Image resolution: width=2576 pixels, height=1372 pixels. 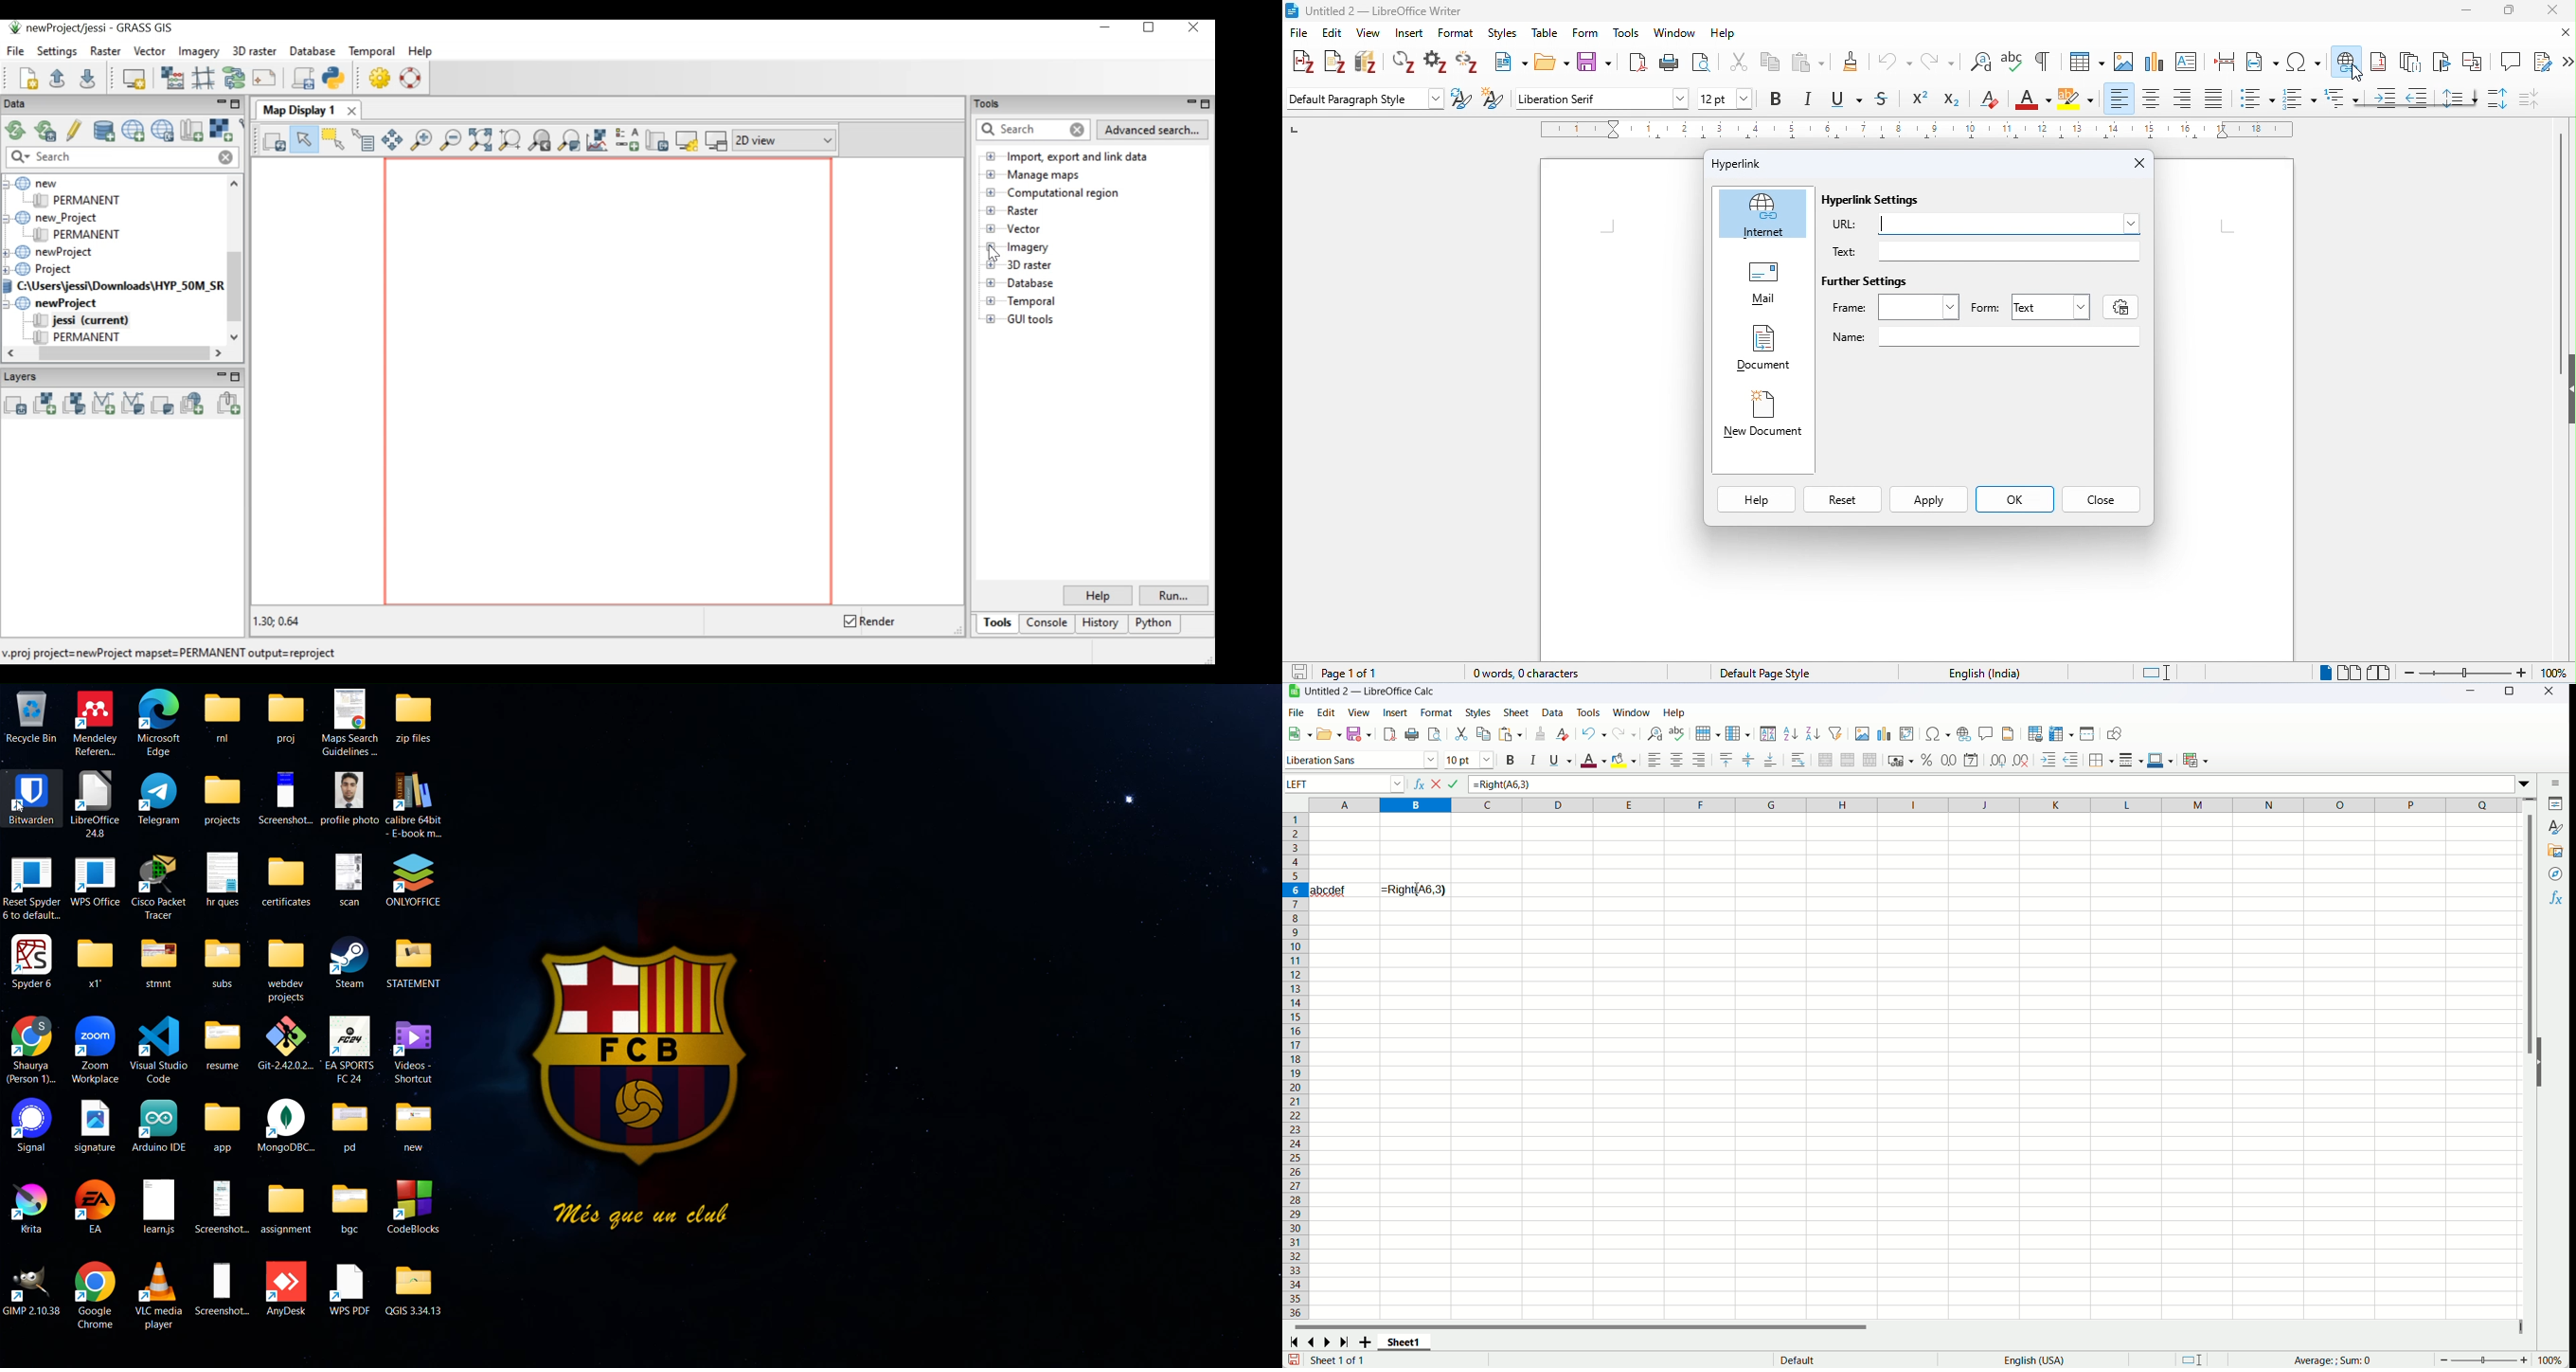 I want to click on rows, so click(x=1295, y=1066).